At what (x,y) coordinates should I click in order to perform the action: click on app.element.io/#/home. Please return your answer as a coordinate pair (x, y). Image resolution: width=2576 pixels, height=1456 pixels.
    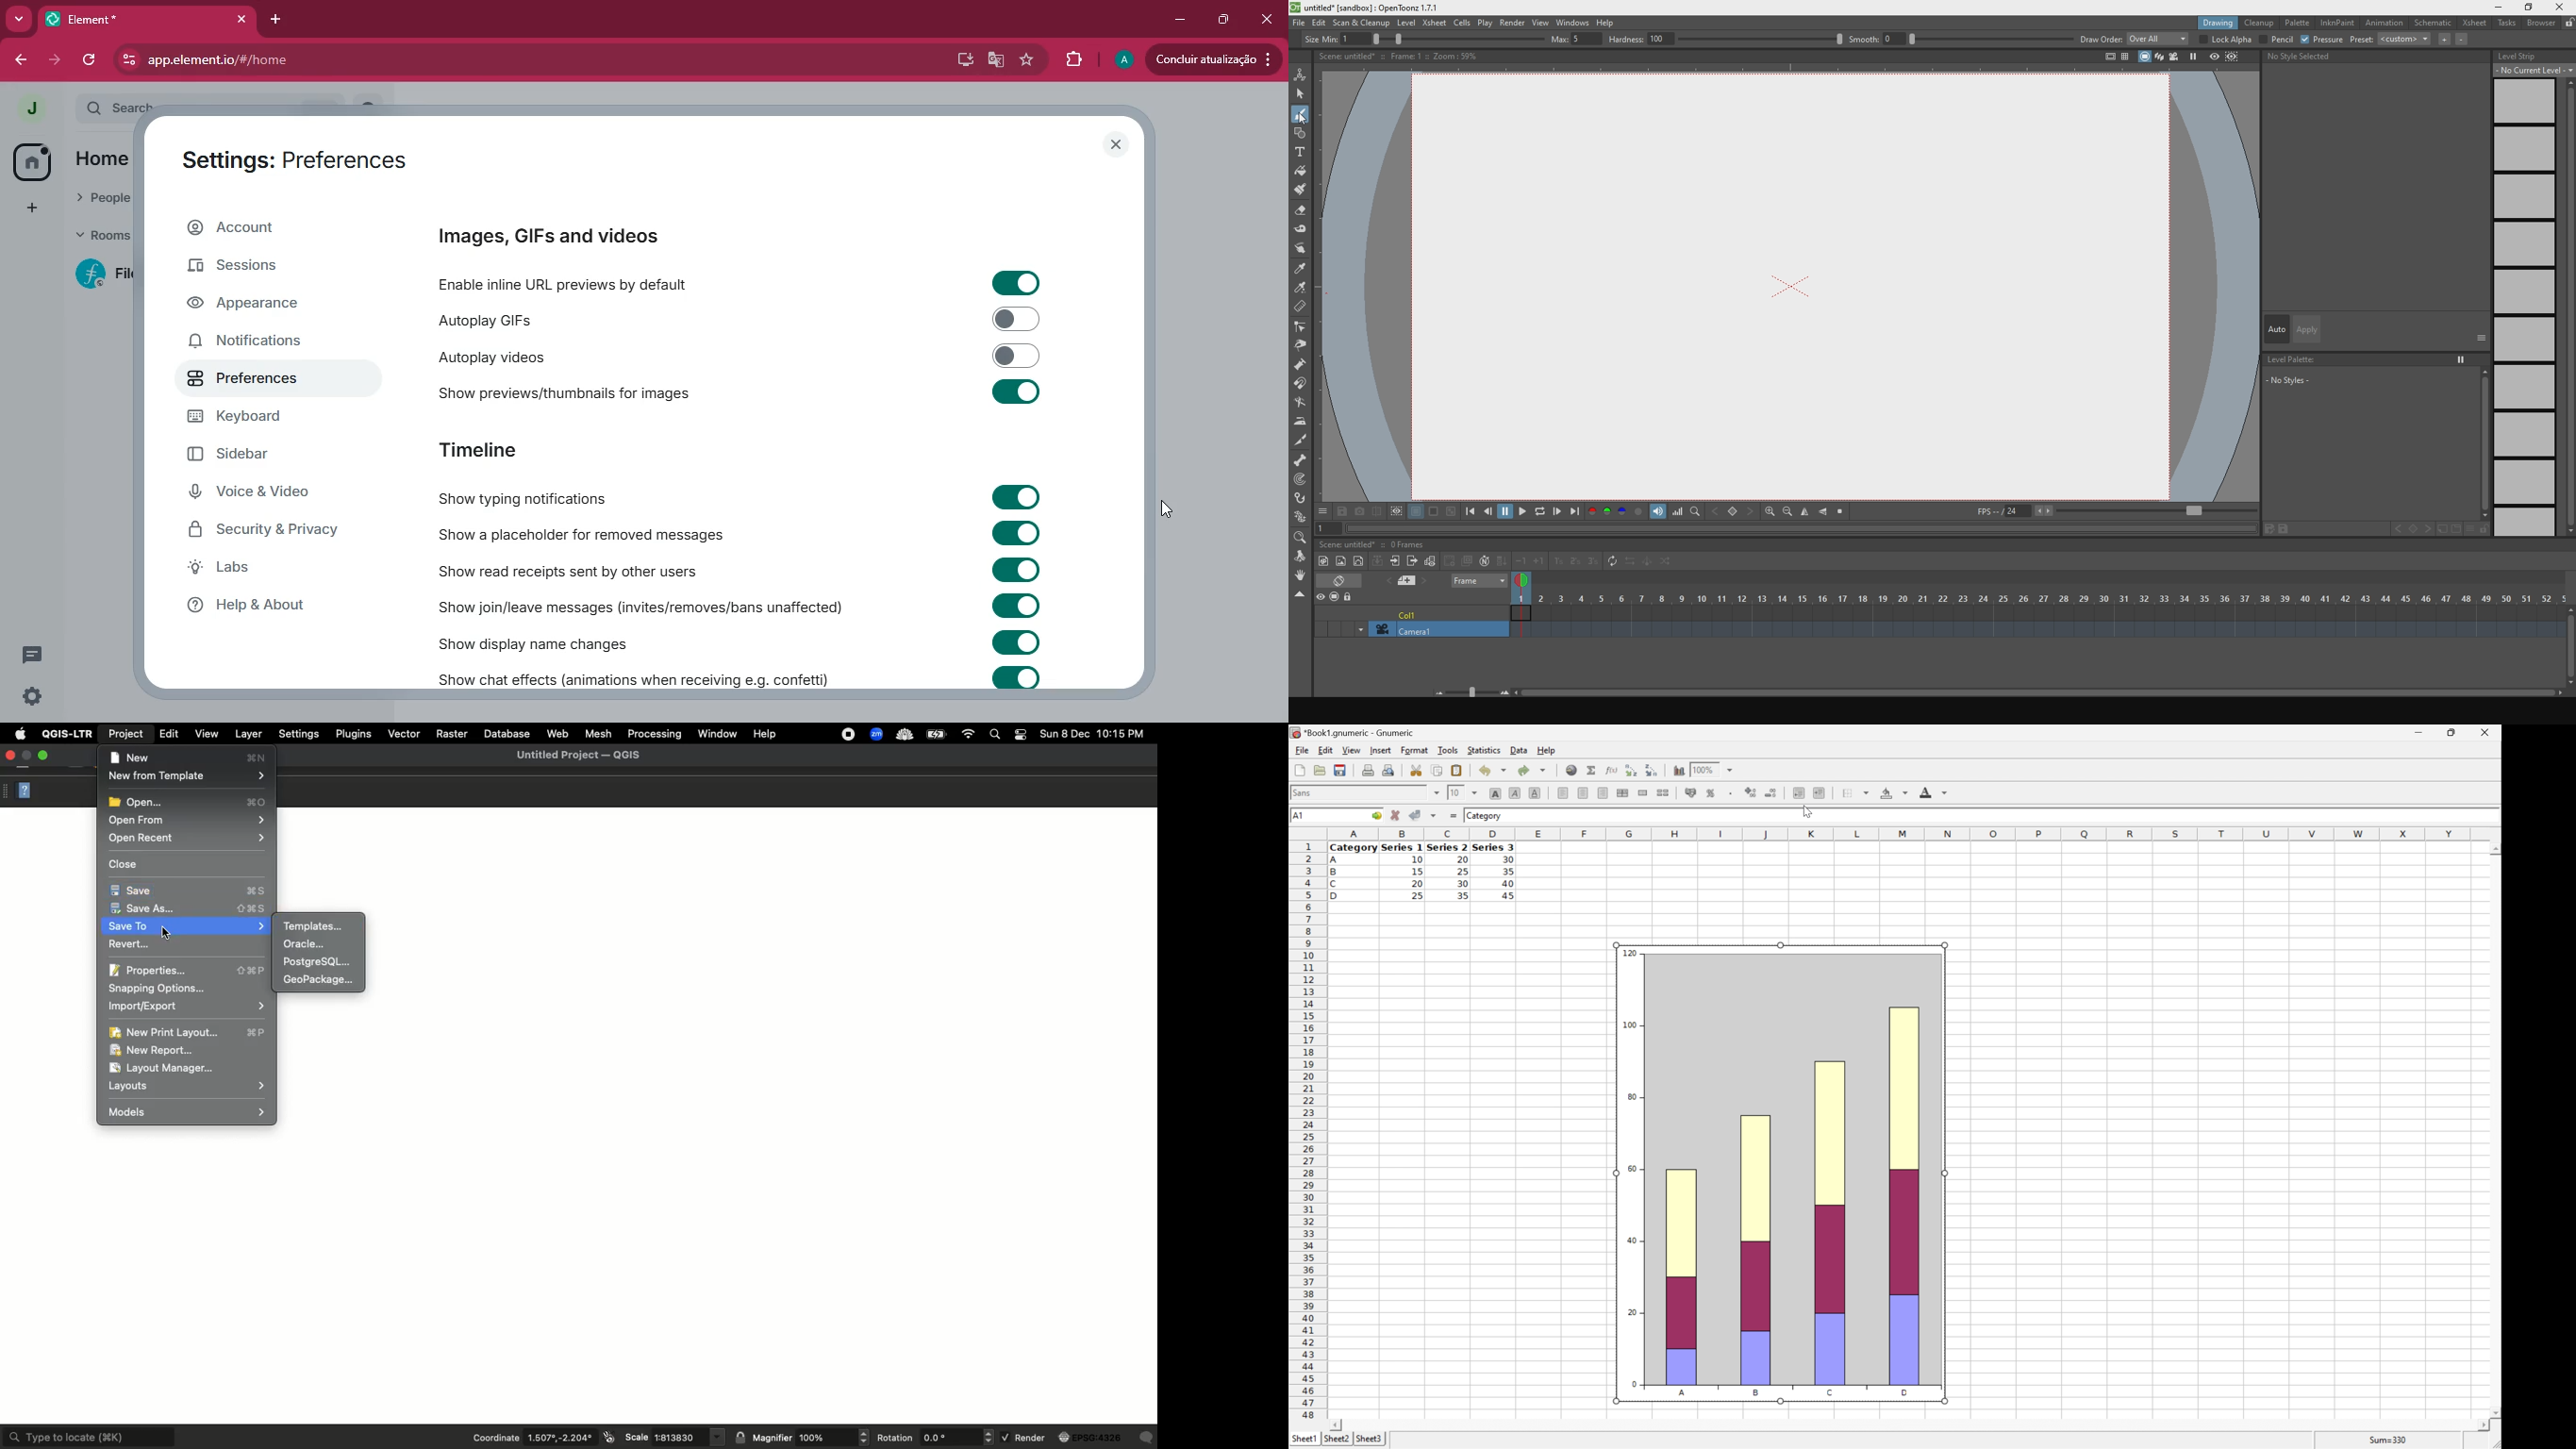
    Looking at the image, I should click on (335, 61).